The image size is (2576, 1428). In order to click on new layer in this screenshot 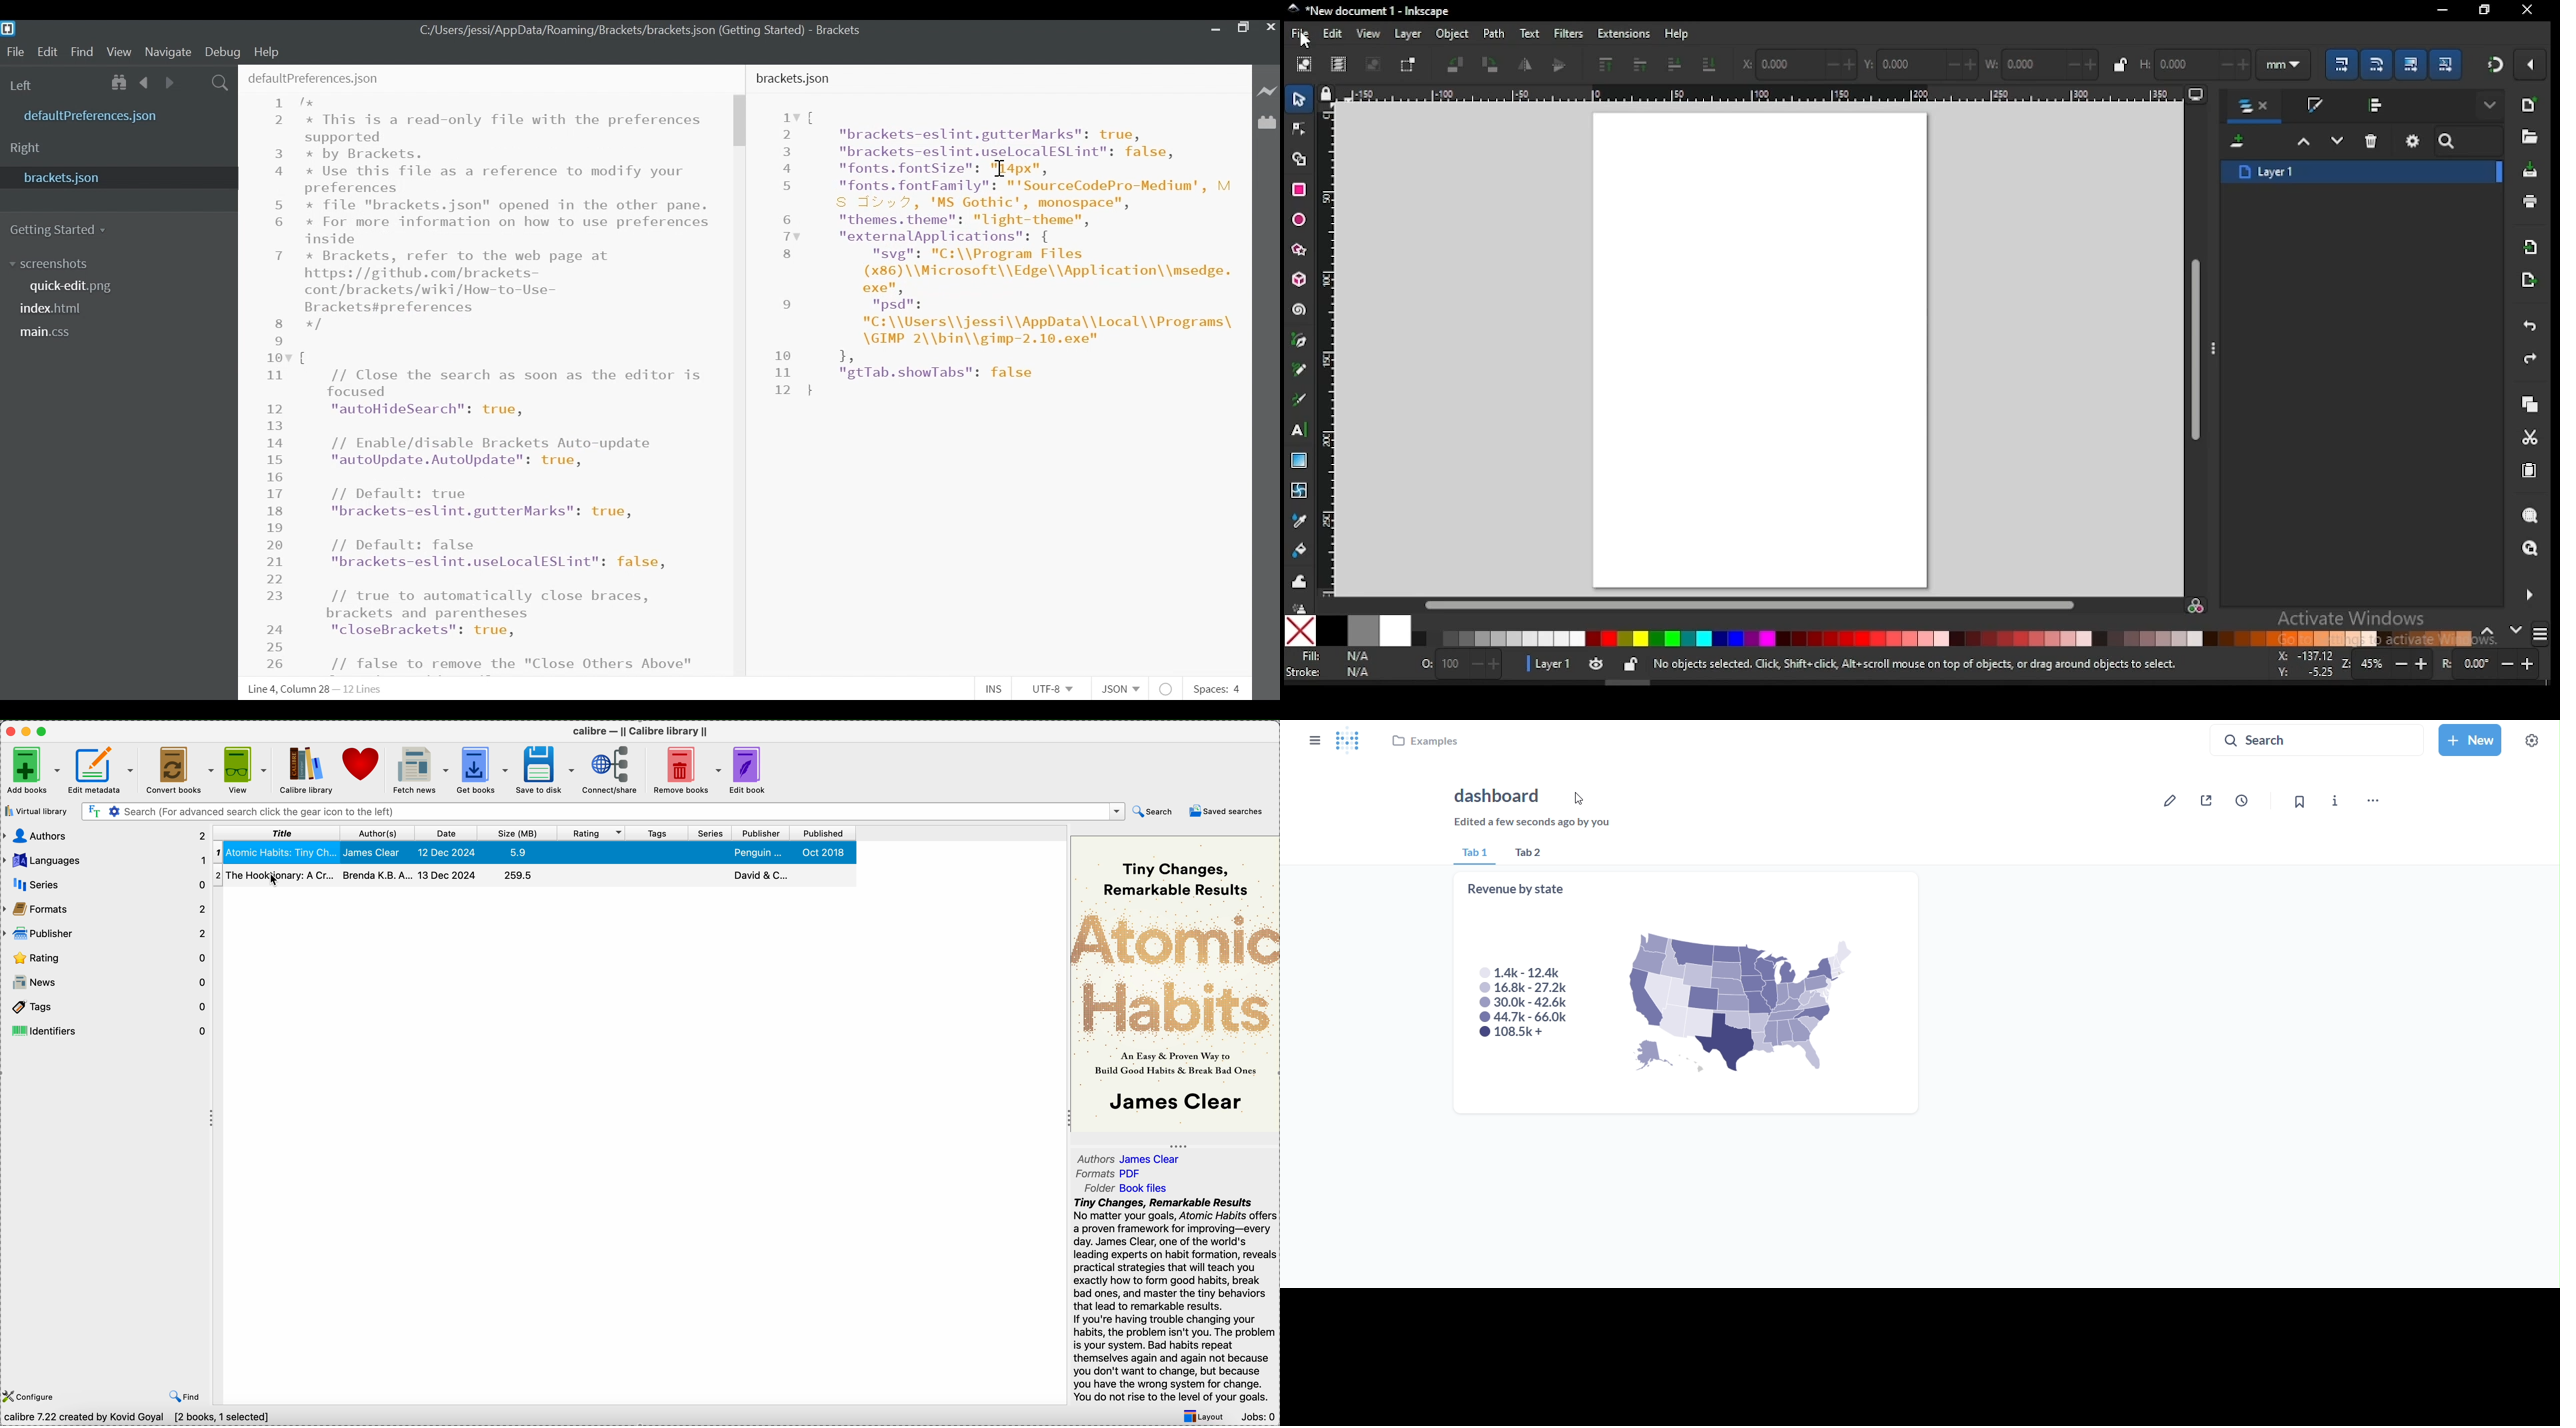, I will do `click(2240, 143)`.